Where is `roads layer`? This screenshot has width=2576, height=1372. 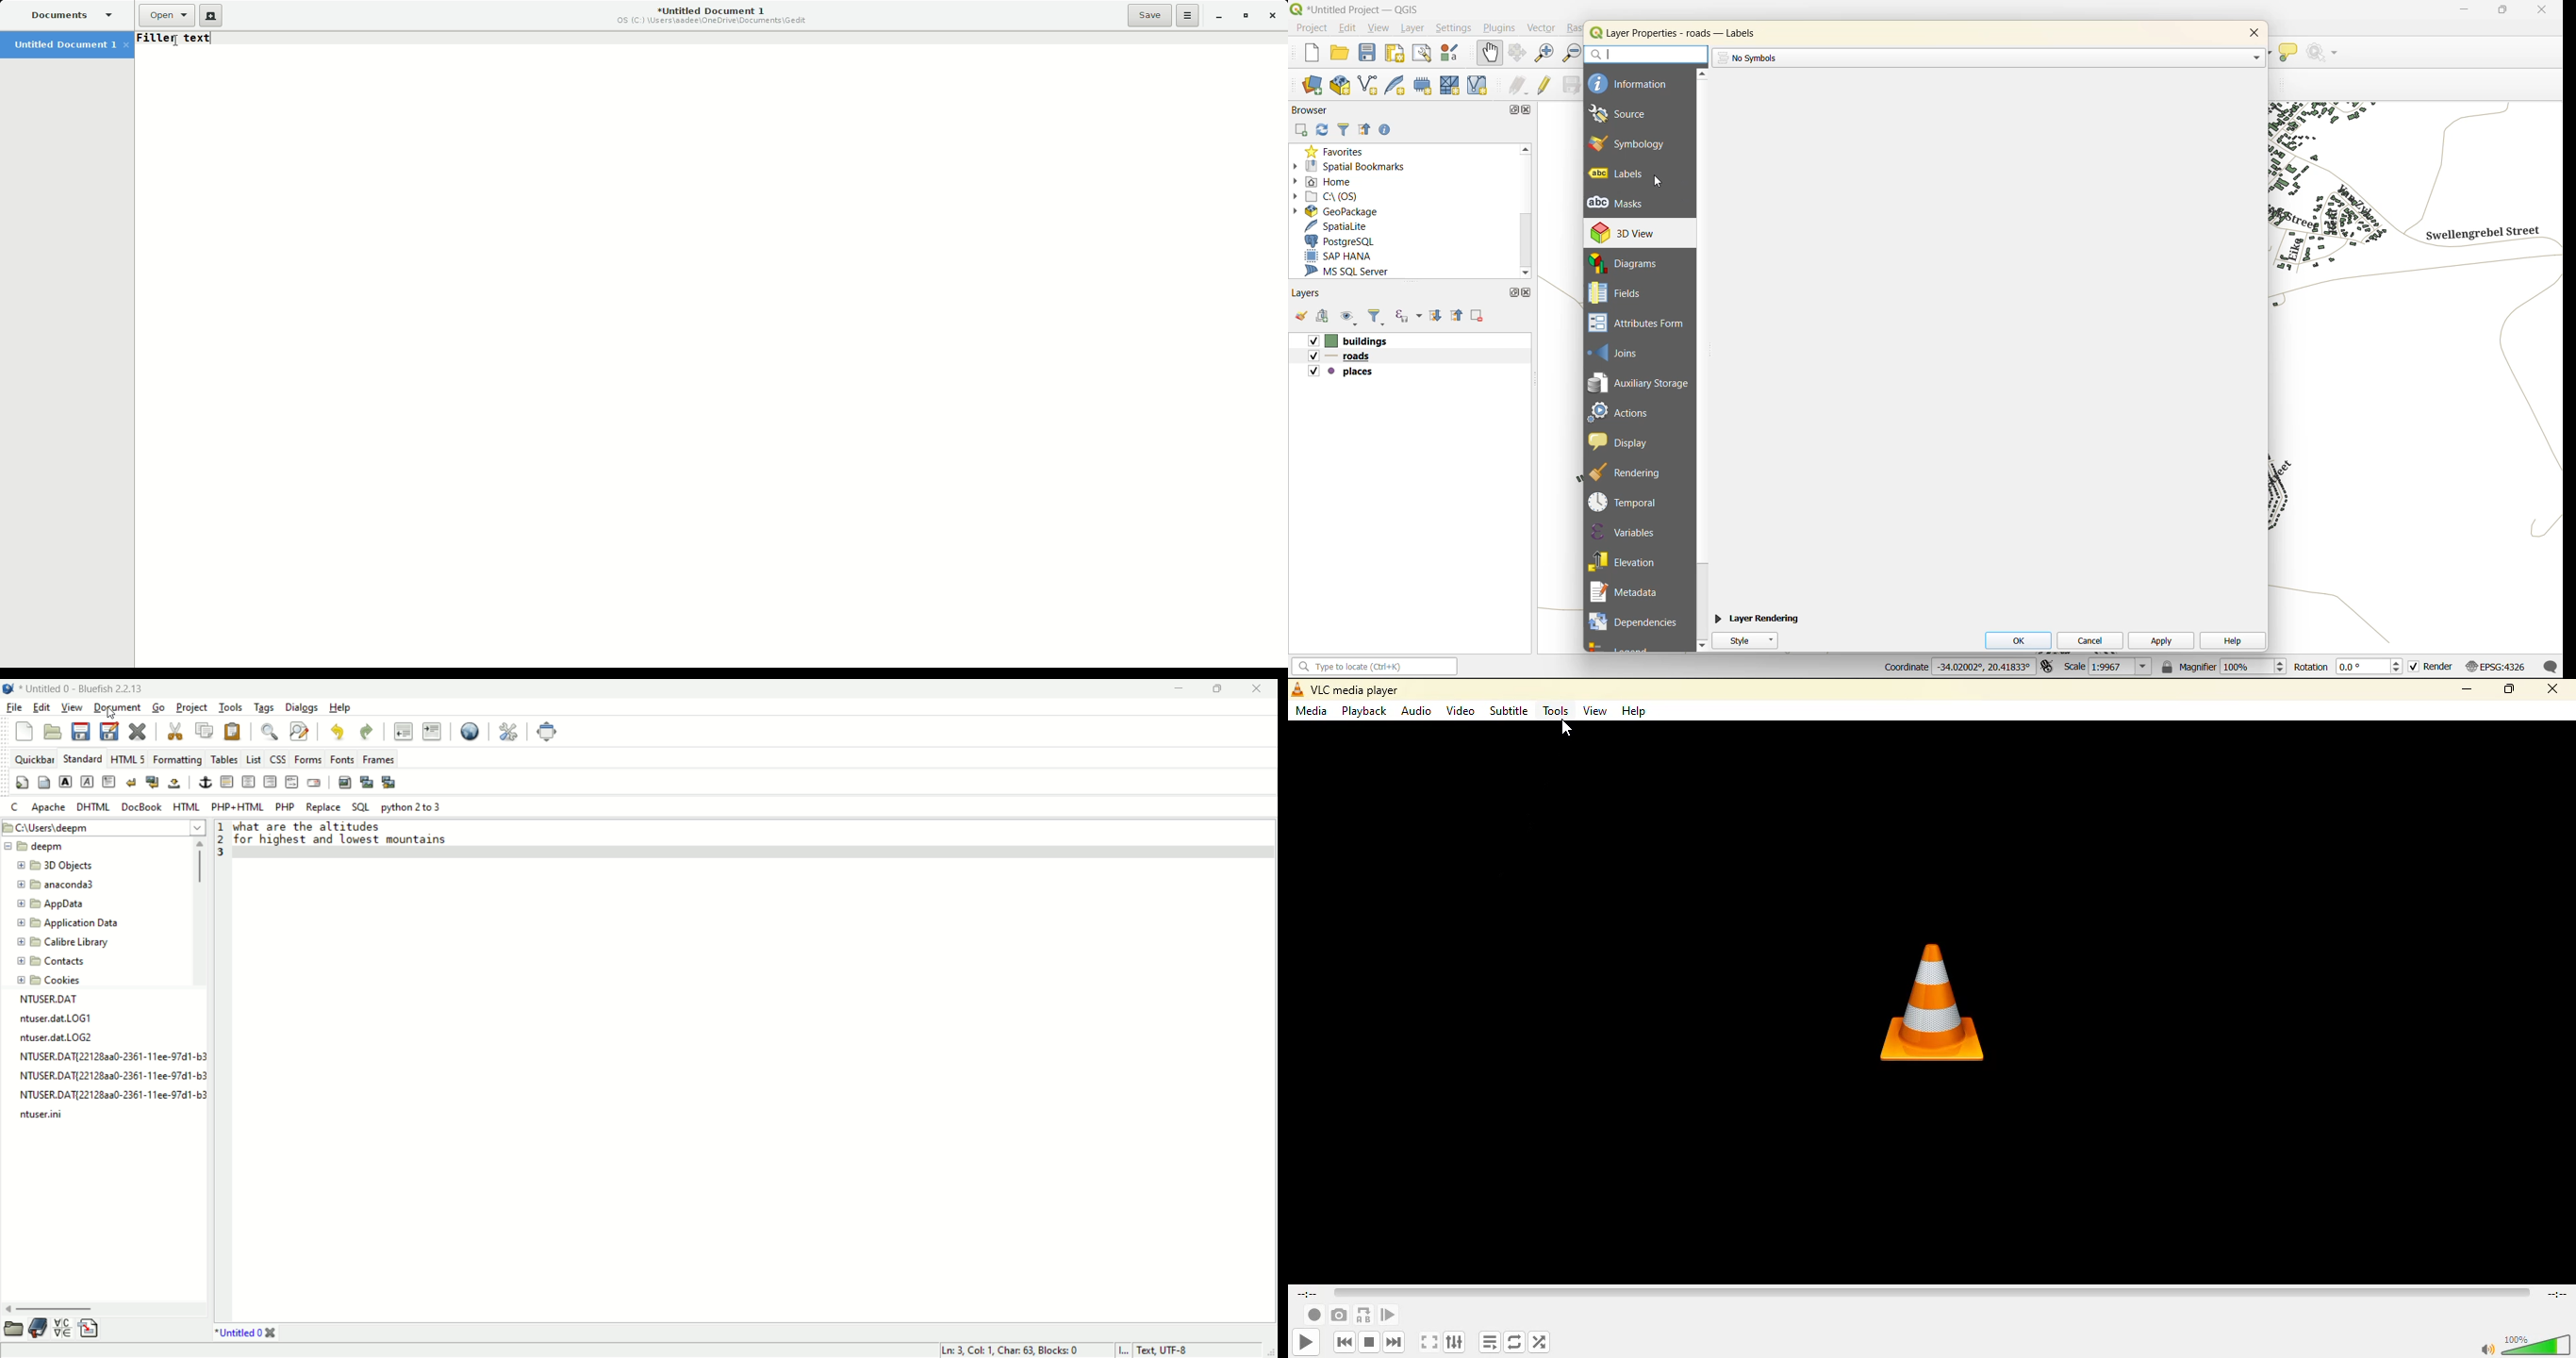
roads layer is located at coordinates (1345, 357).